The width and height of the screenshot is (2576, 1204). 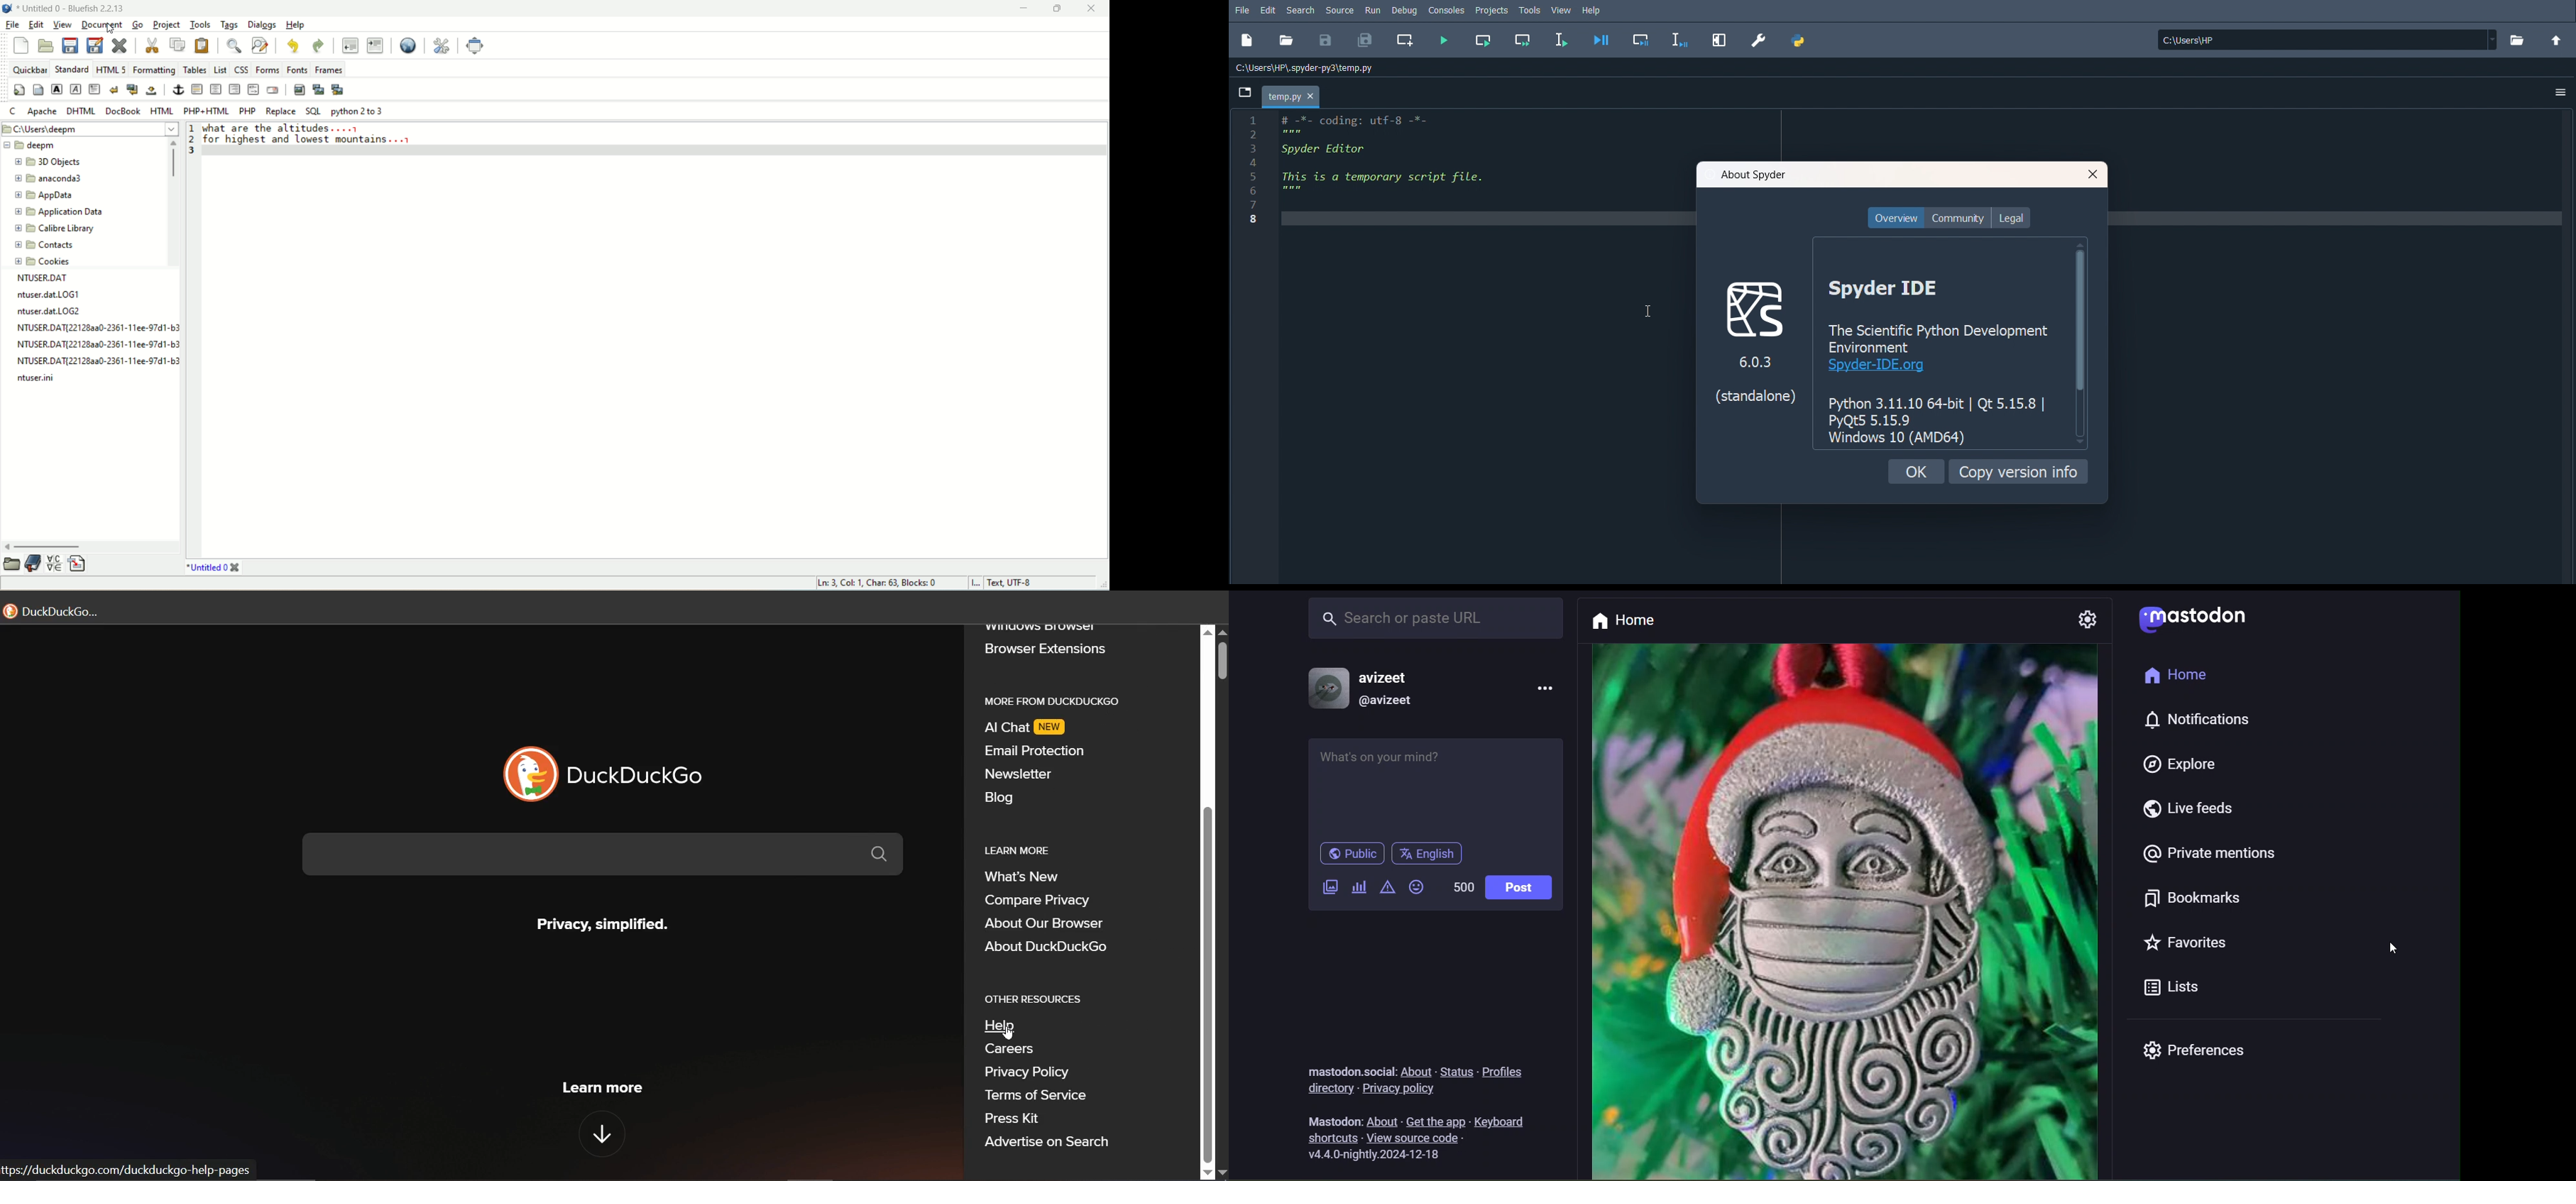 I want to click on quickbar, so click(x=30, y=69).